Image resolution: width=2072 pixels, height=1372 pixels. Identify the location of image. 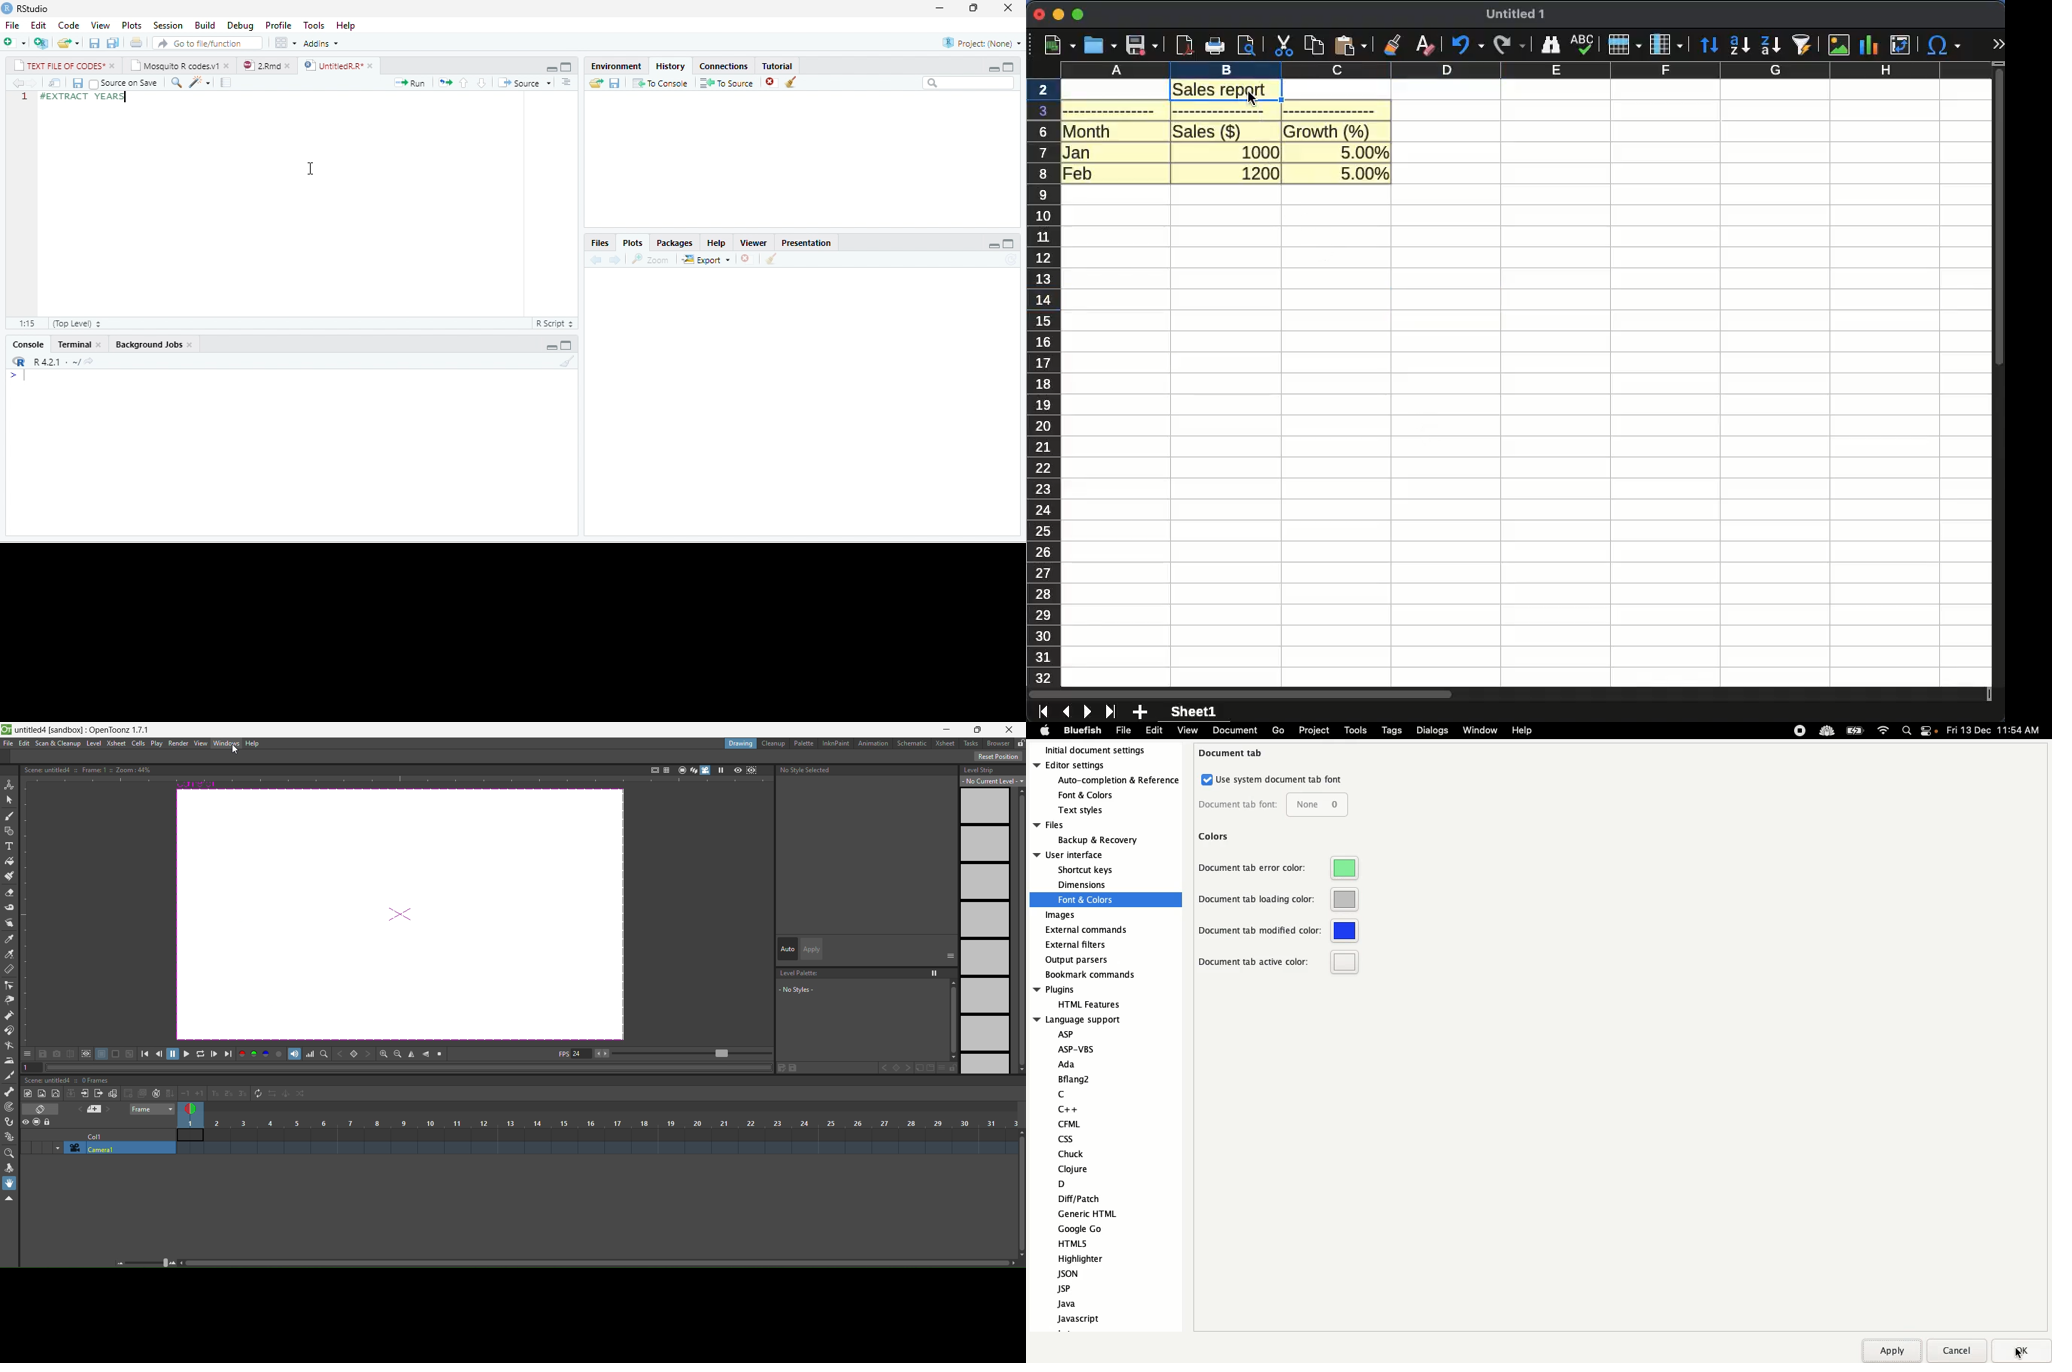
(398, 917).